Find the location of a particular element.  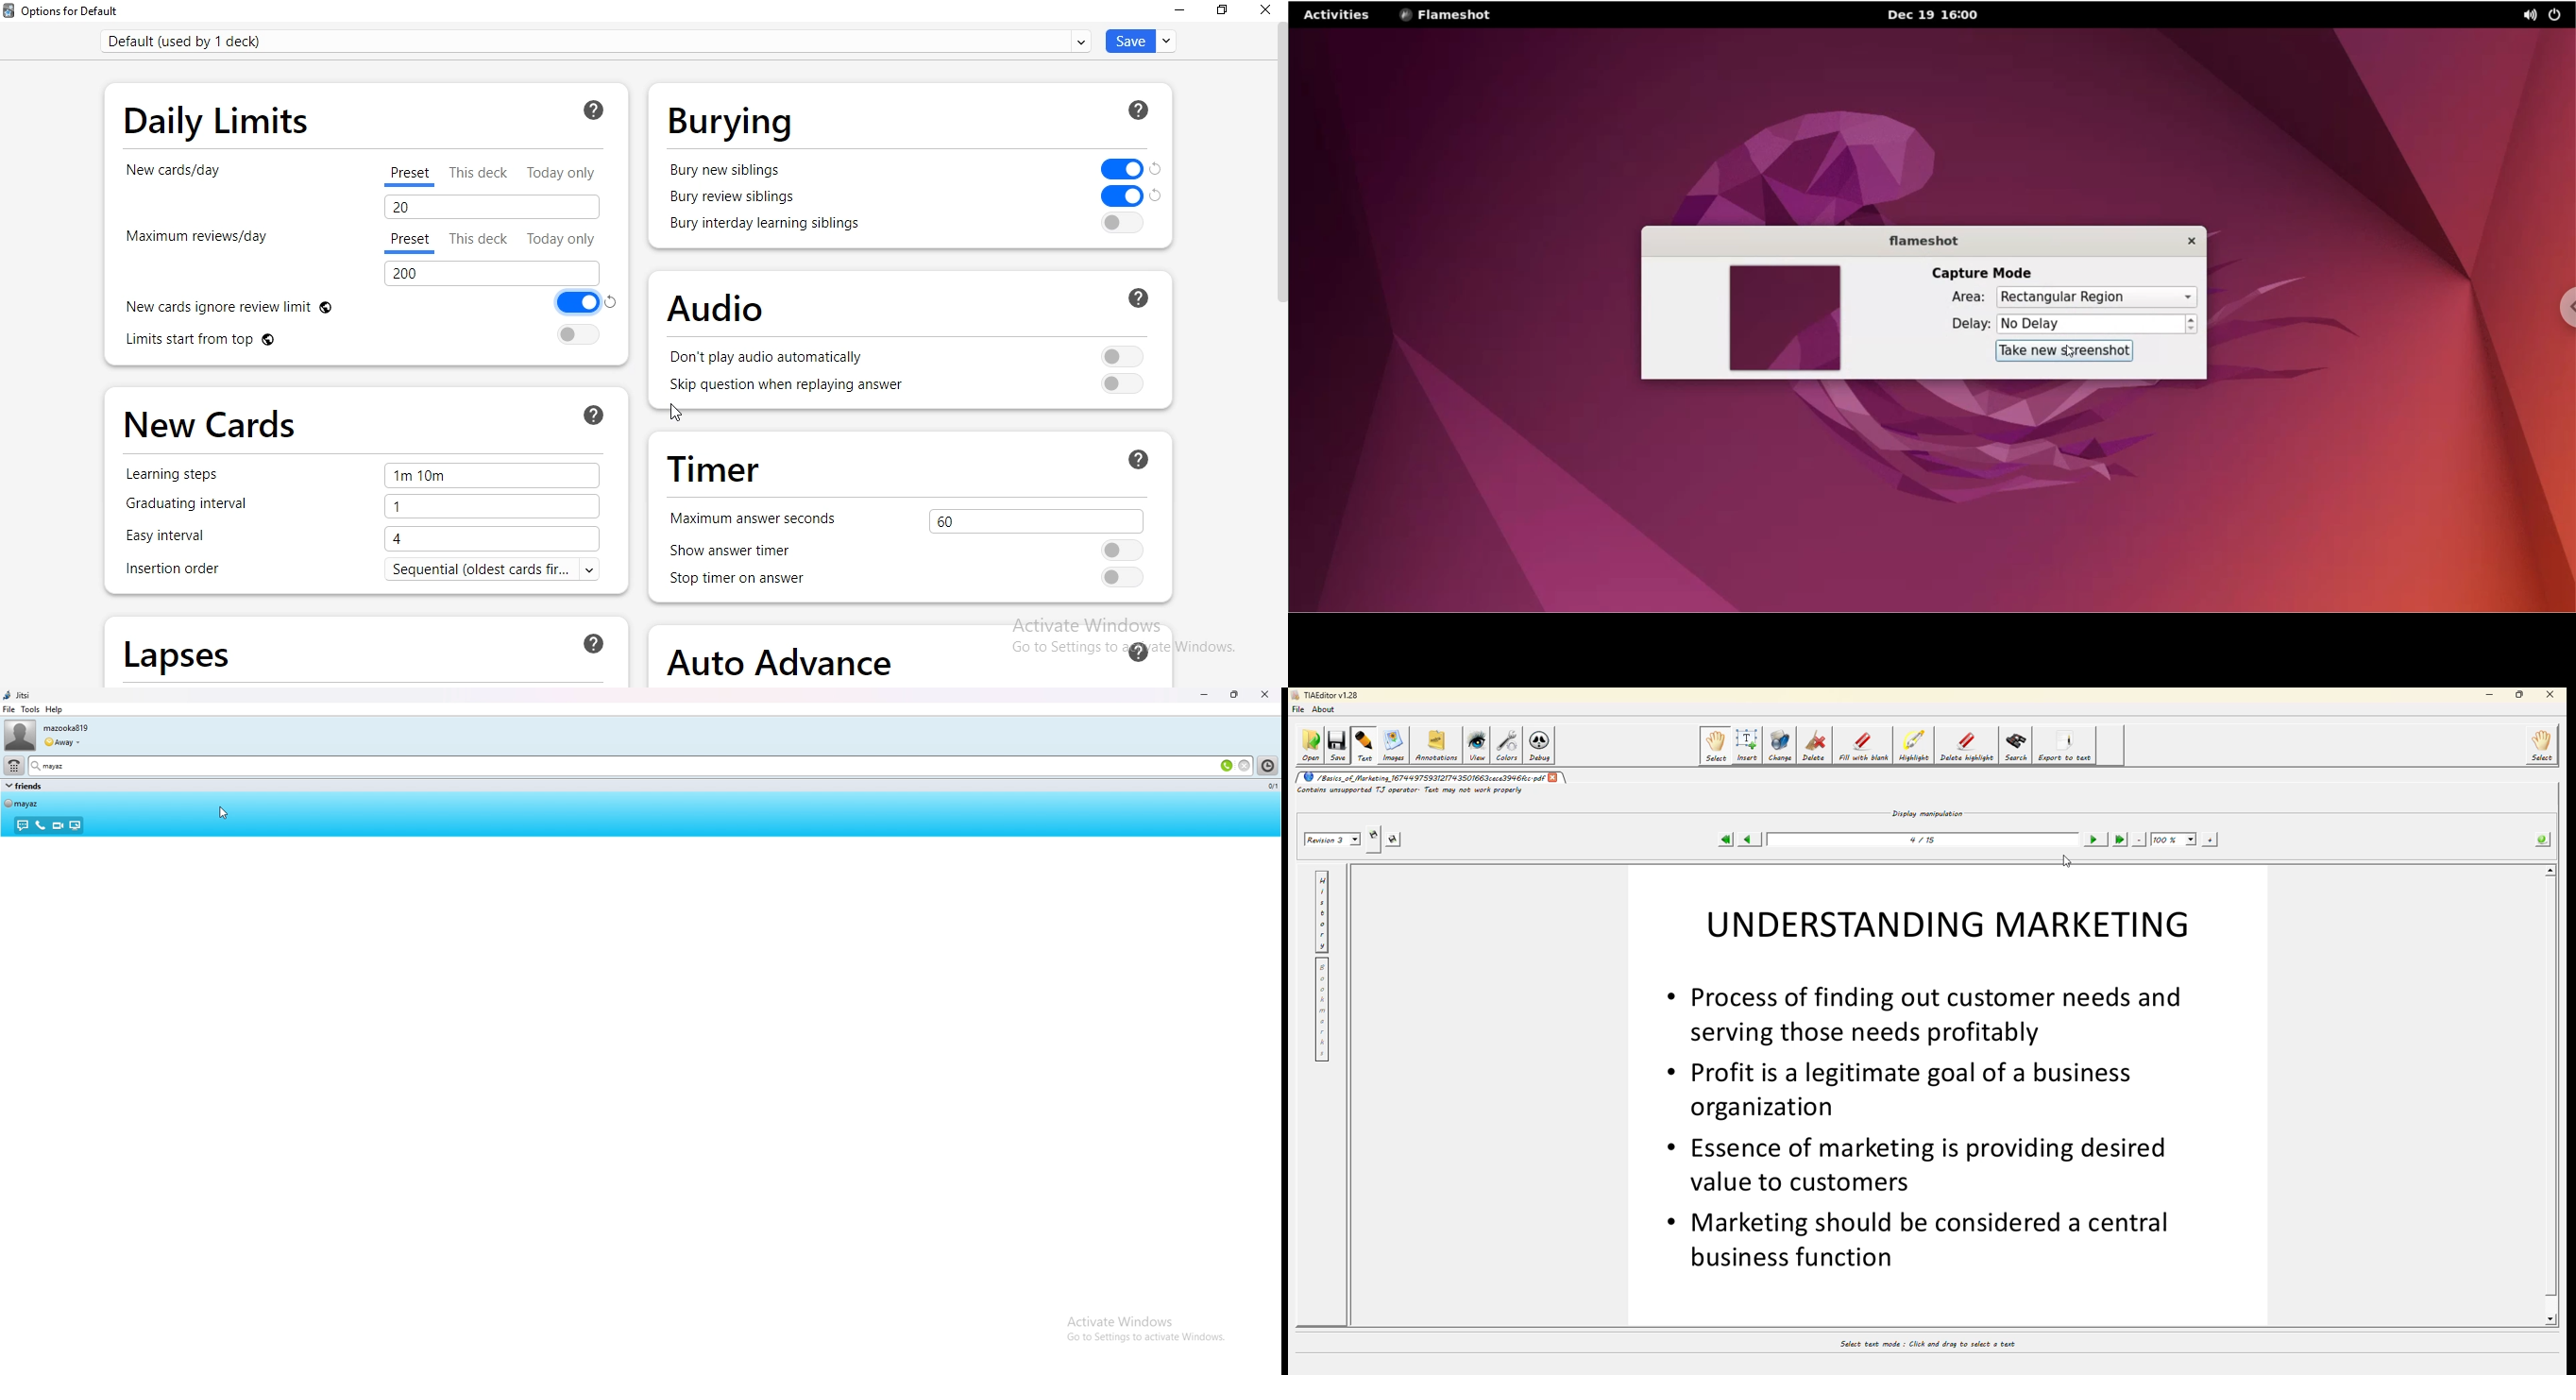

200 is located at coordinates (490, 275).